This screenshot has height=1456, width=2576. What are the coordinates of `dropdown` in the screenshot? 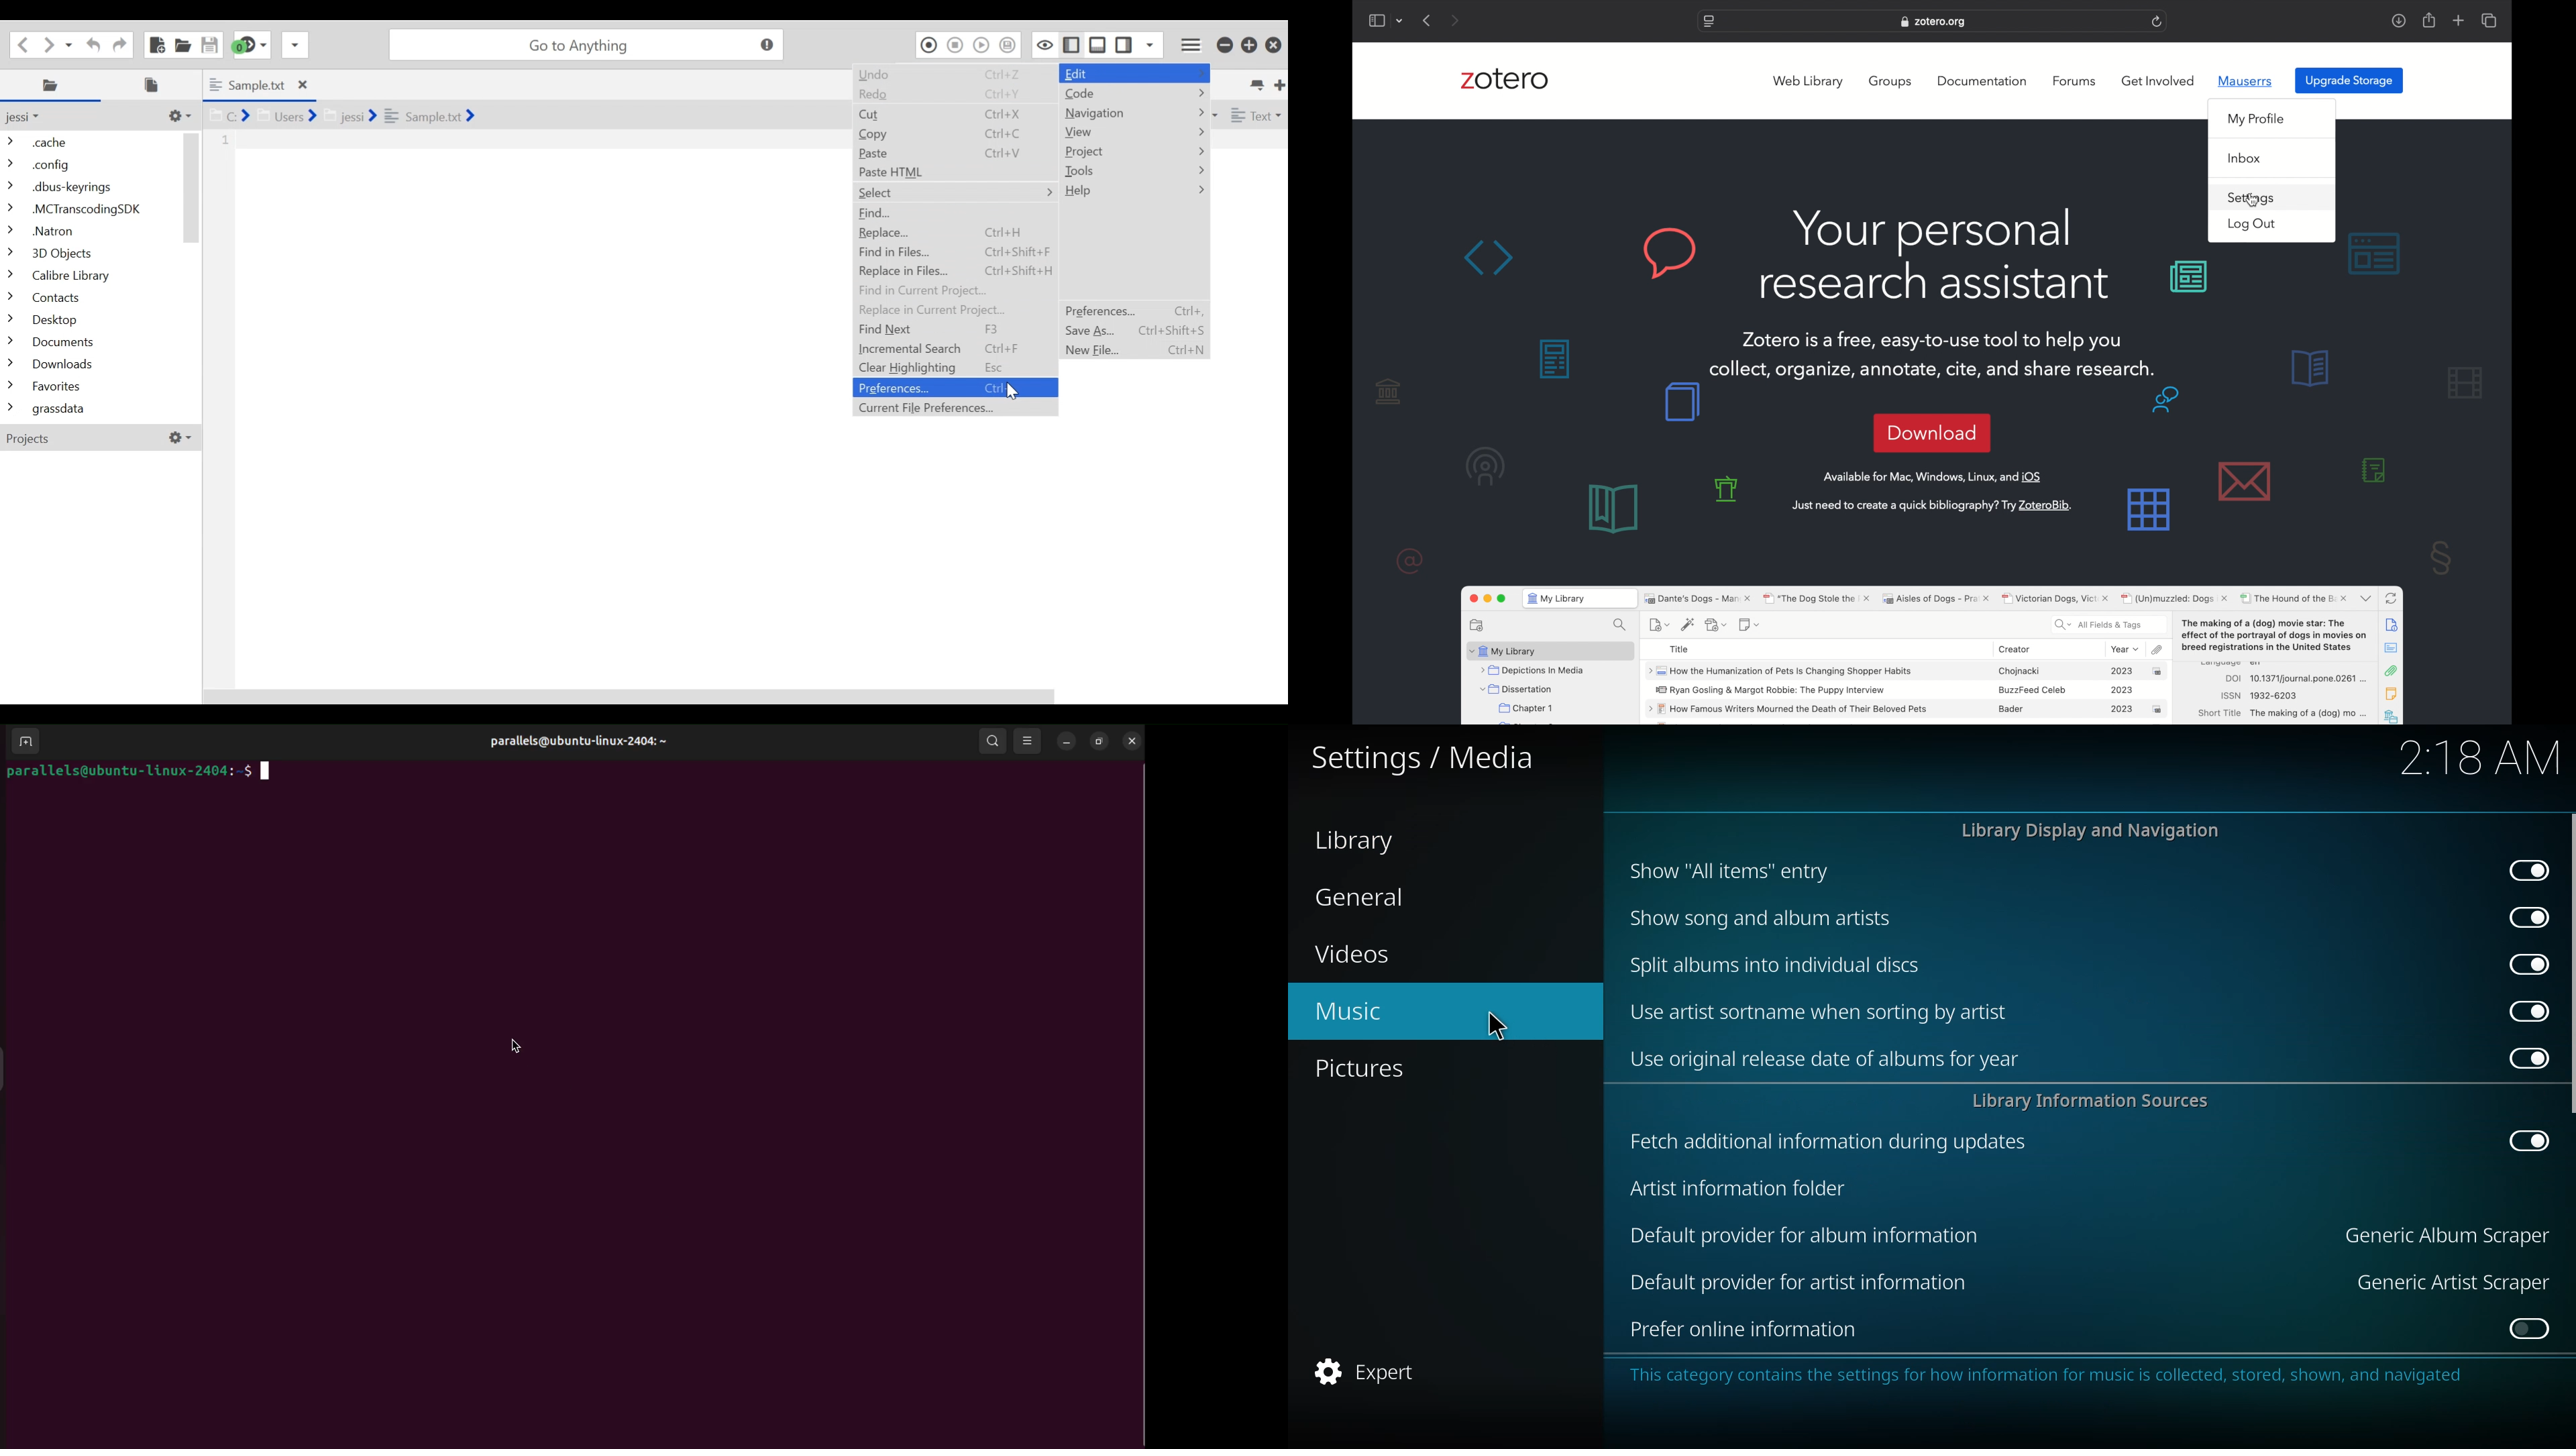 It's located at (1399, 22).